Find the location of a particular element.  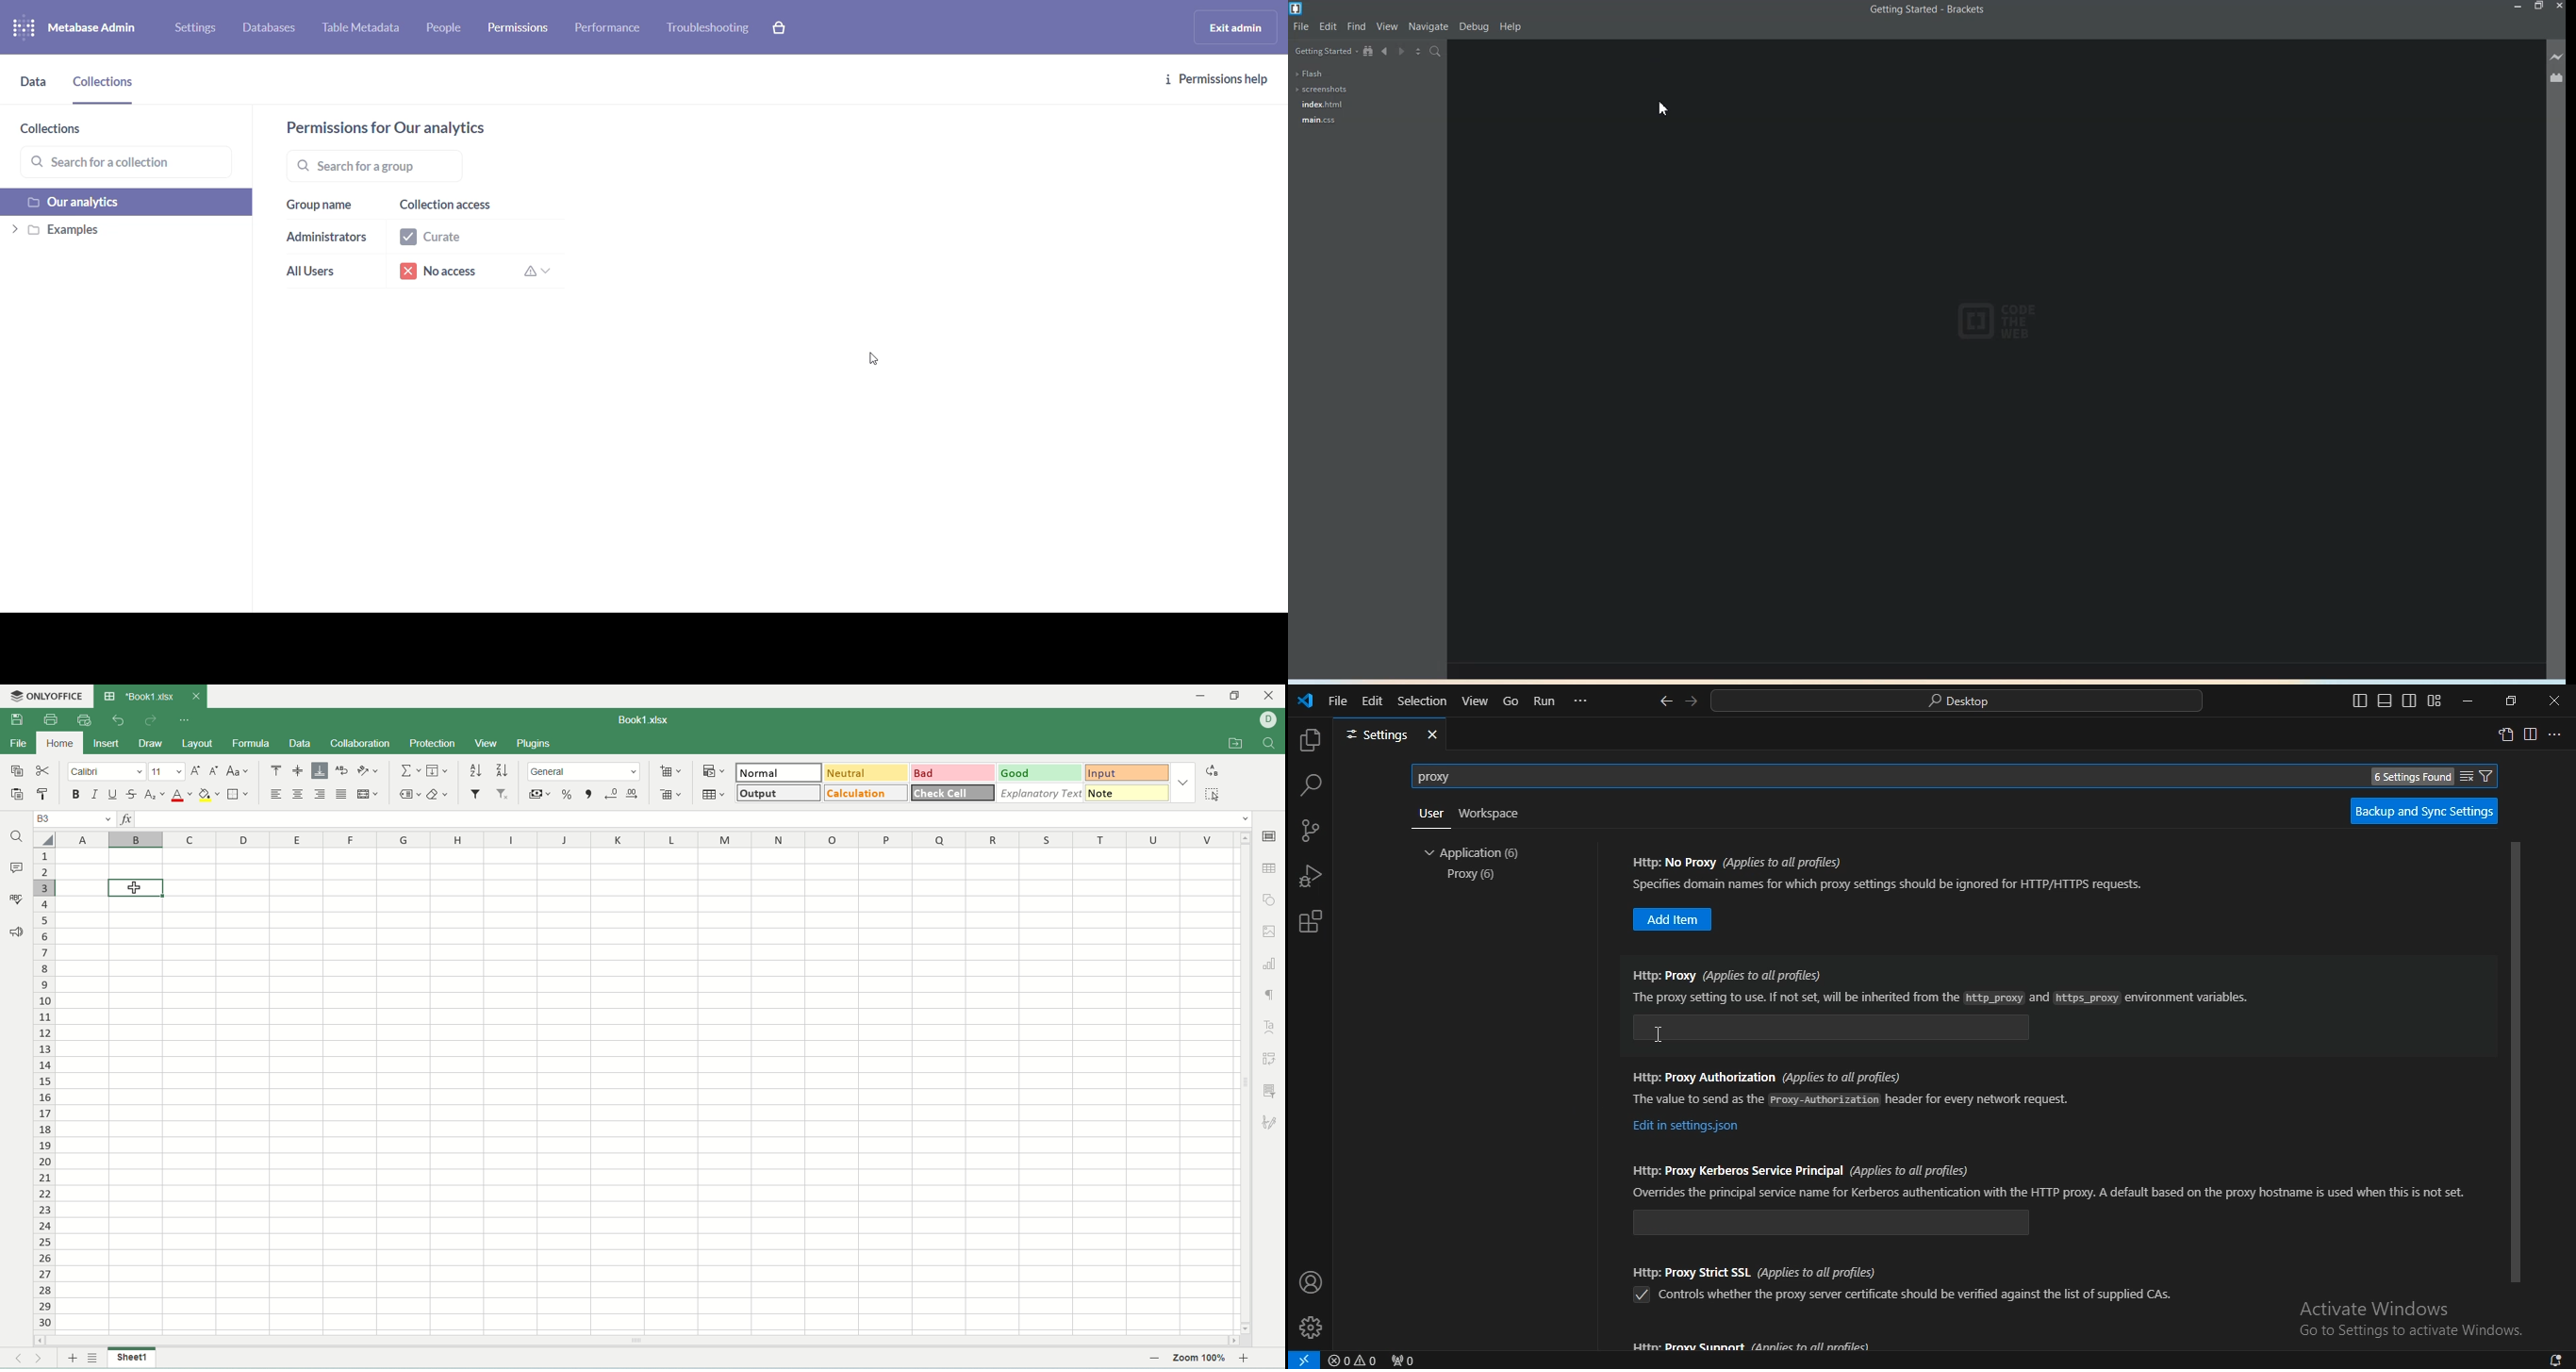

cell style is located at coordinates (1184, 782).